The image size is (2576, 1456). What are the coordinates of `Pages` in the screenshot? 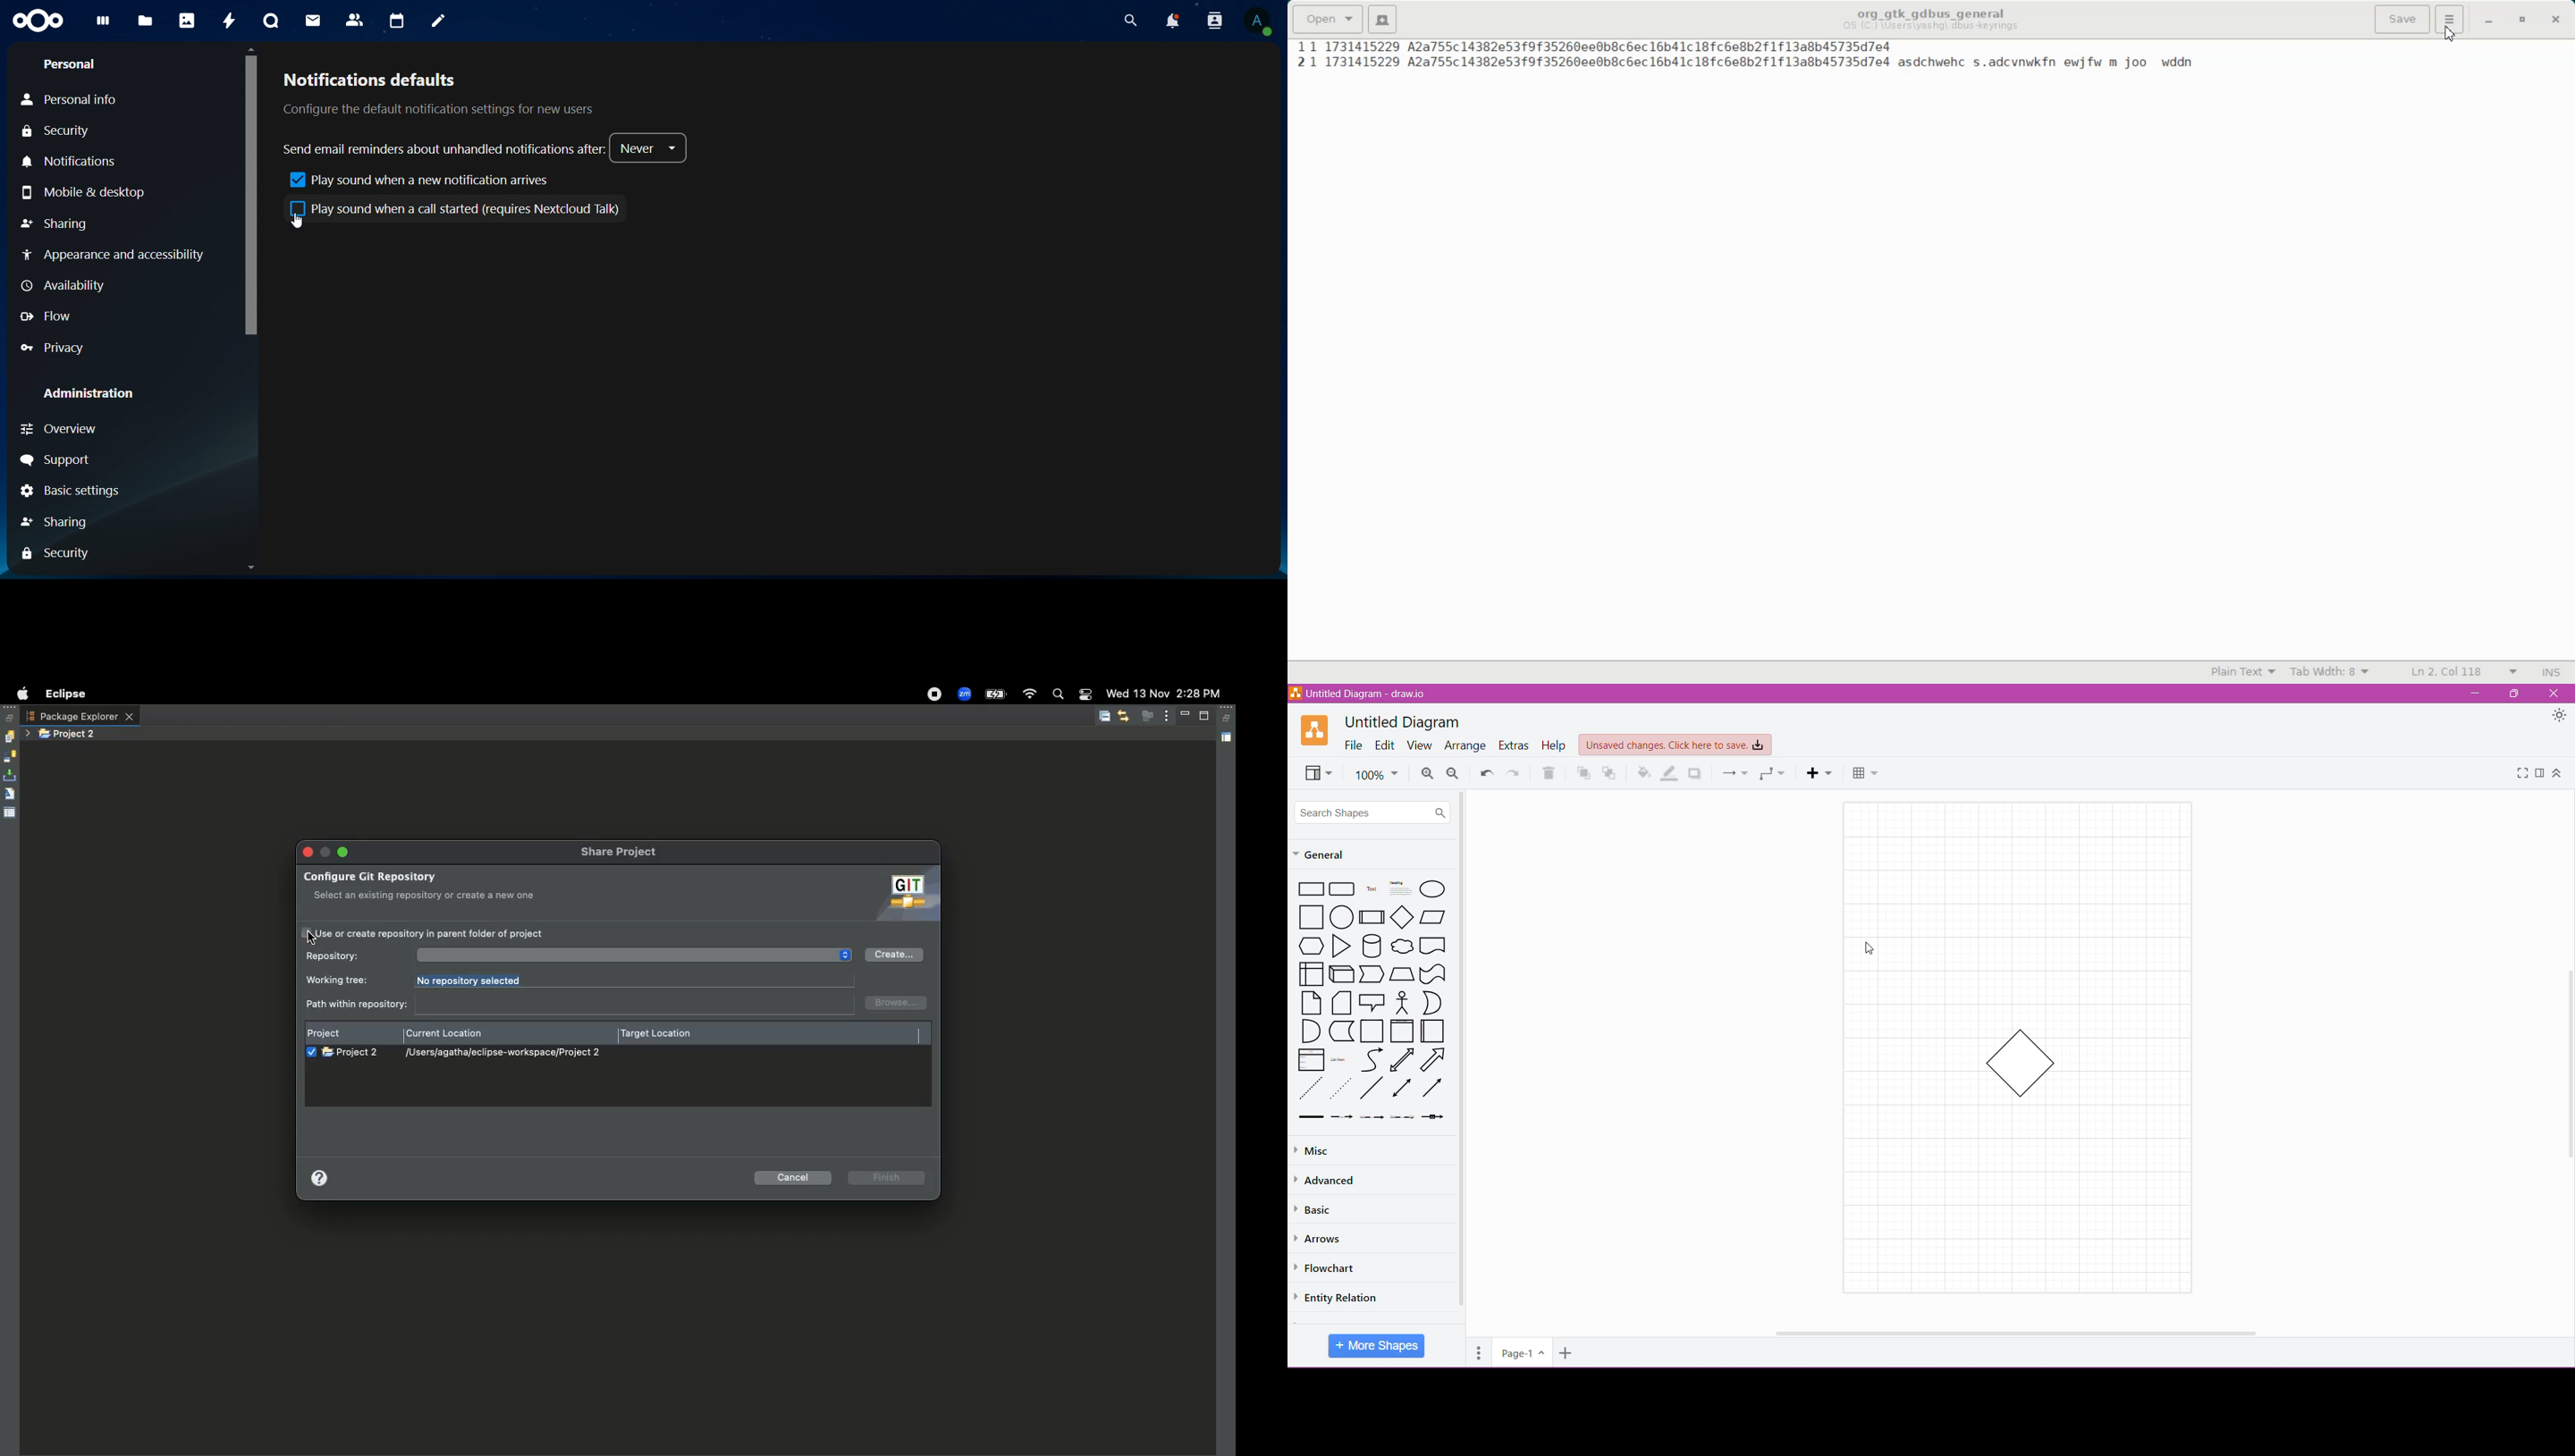 It's located at (1479, 1352).